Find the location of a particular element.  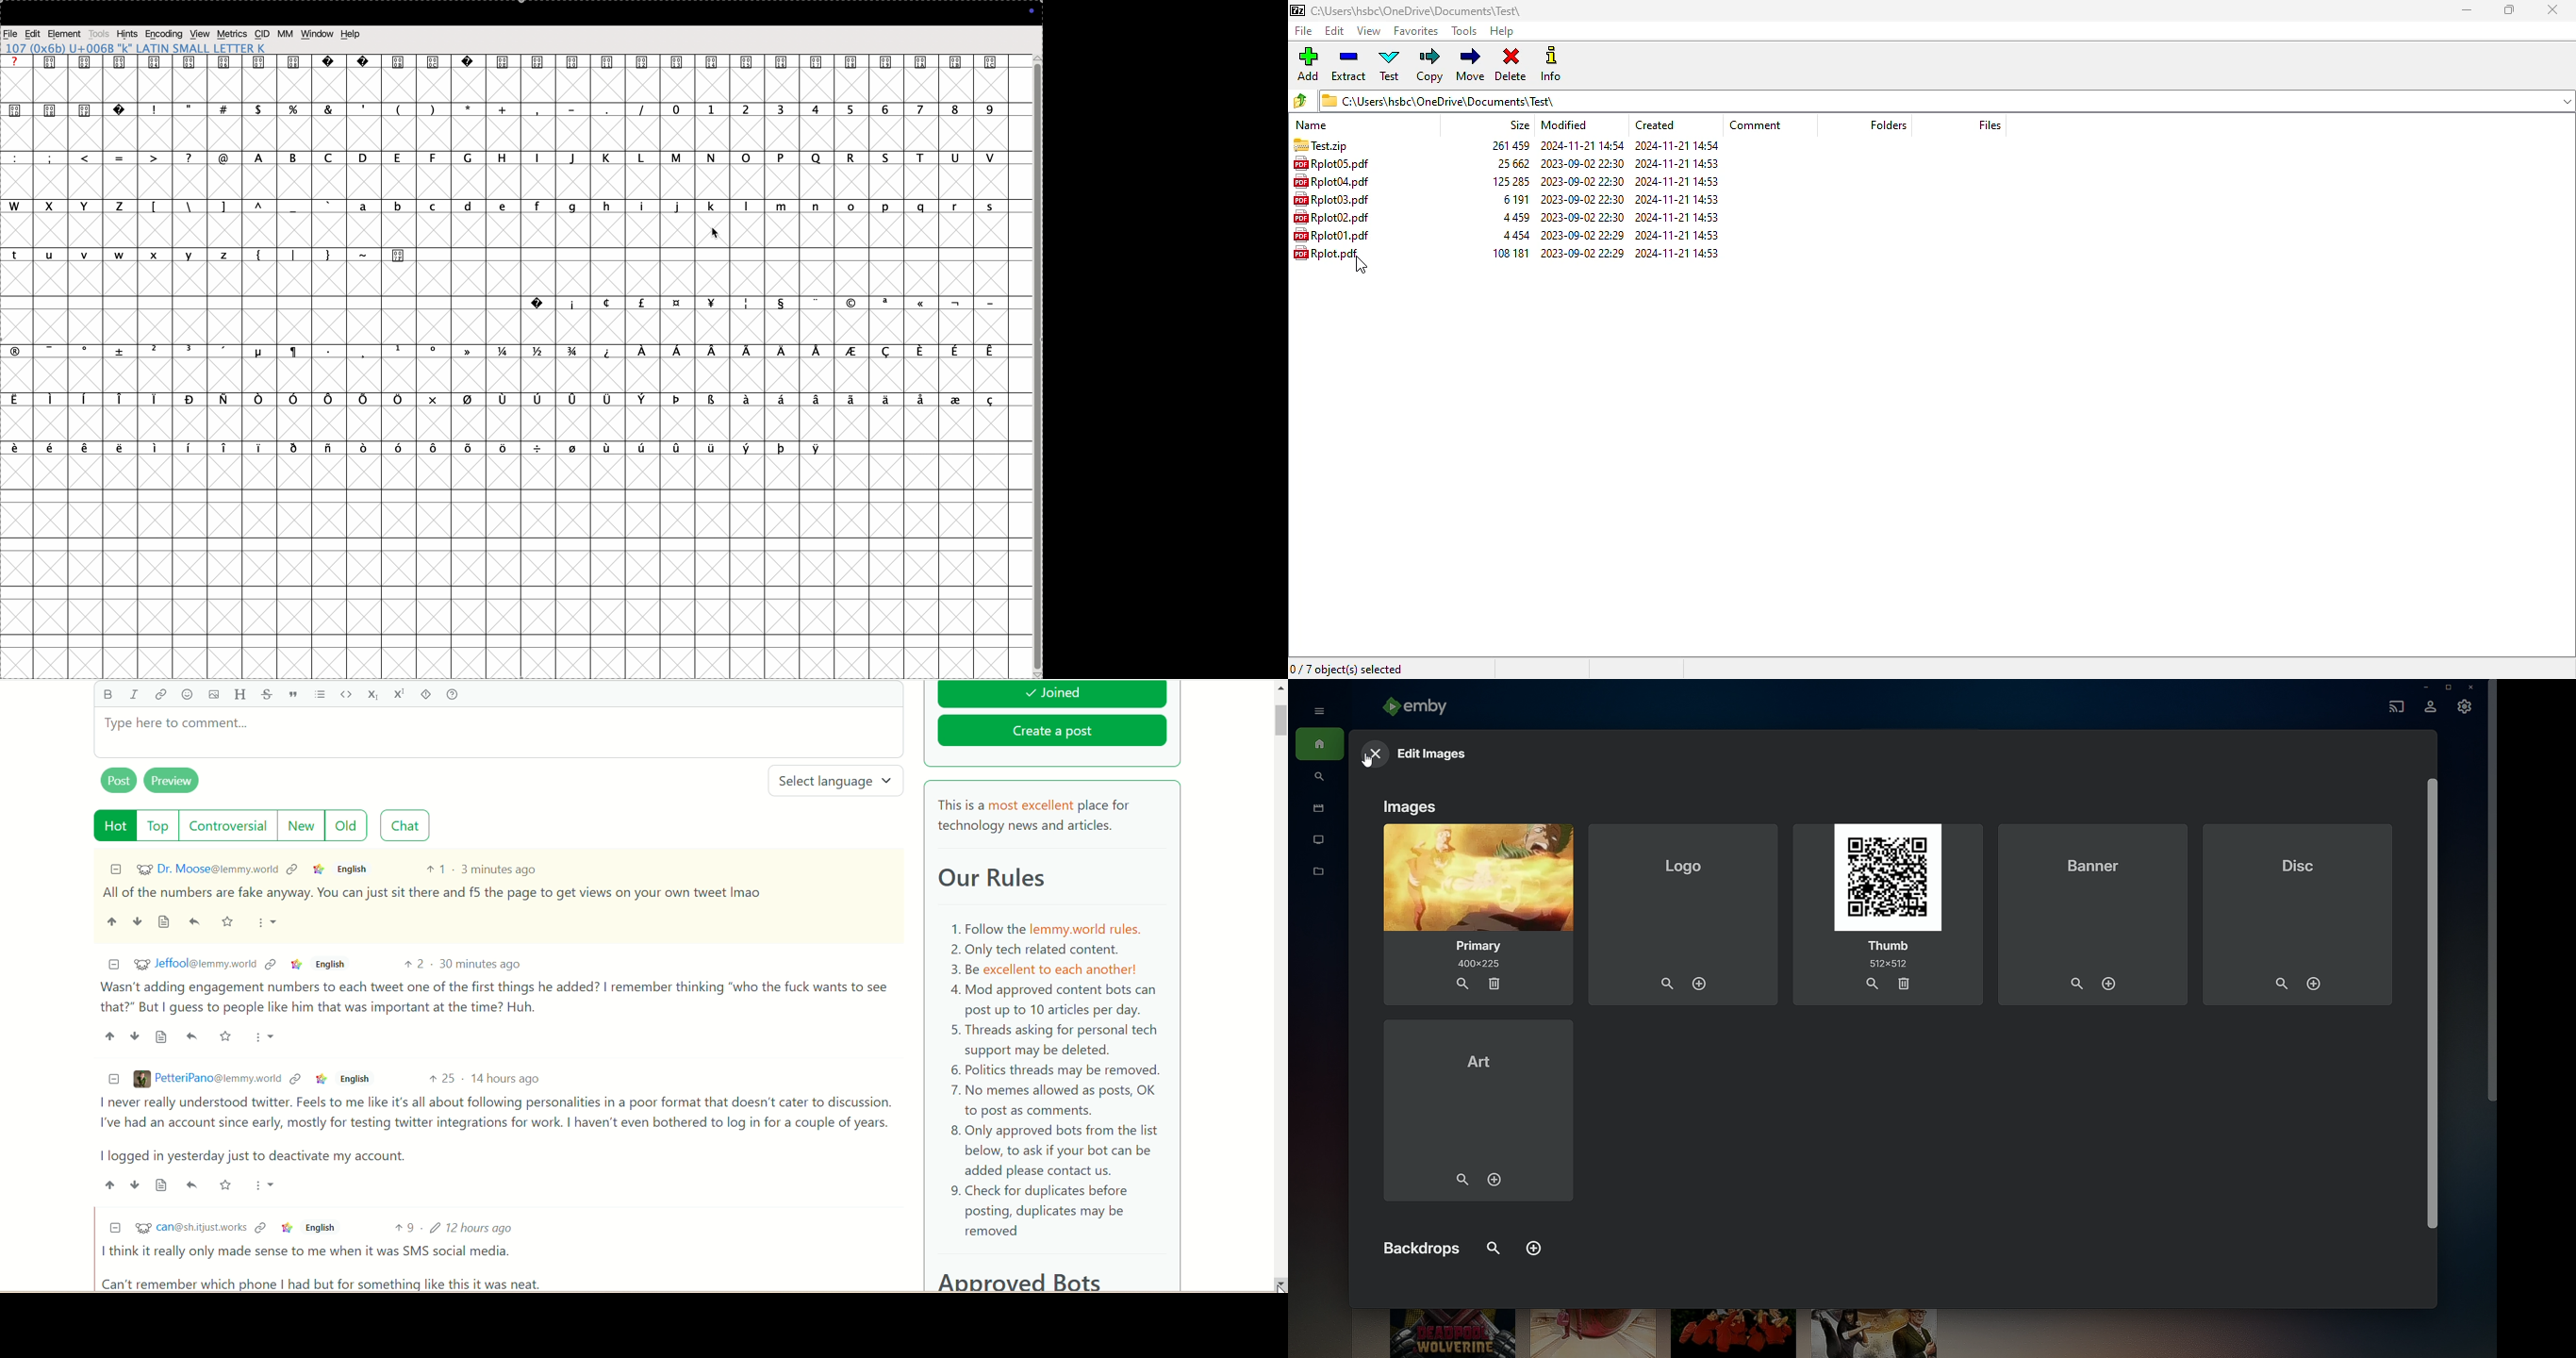

u is located at coordinates (951, 158).